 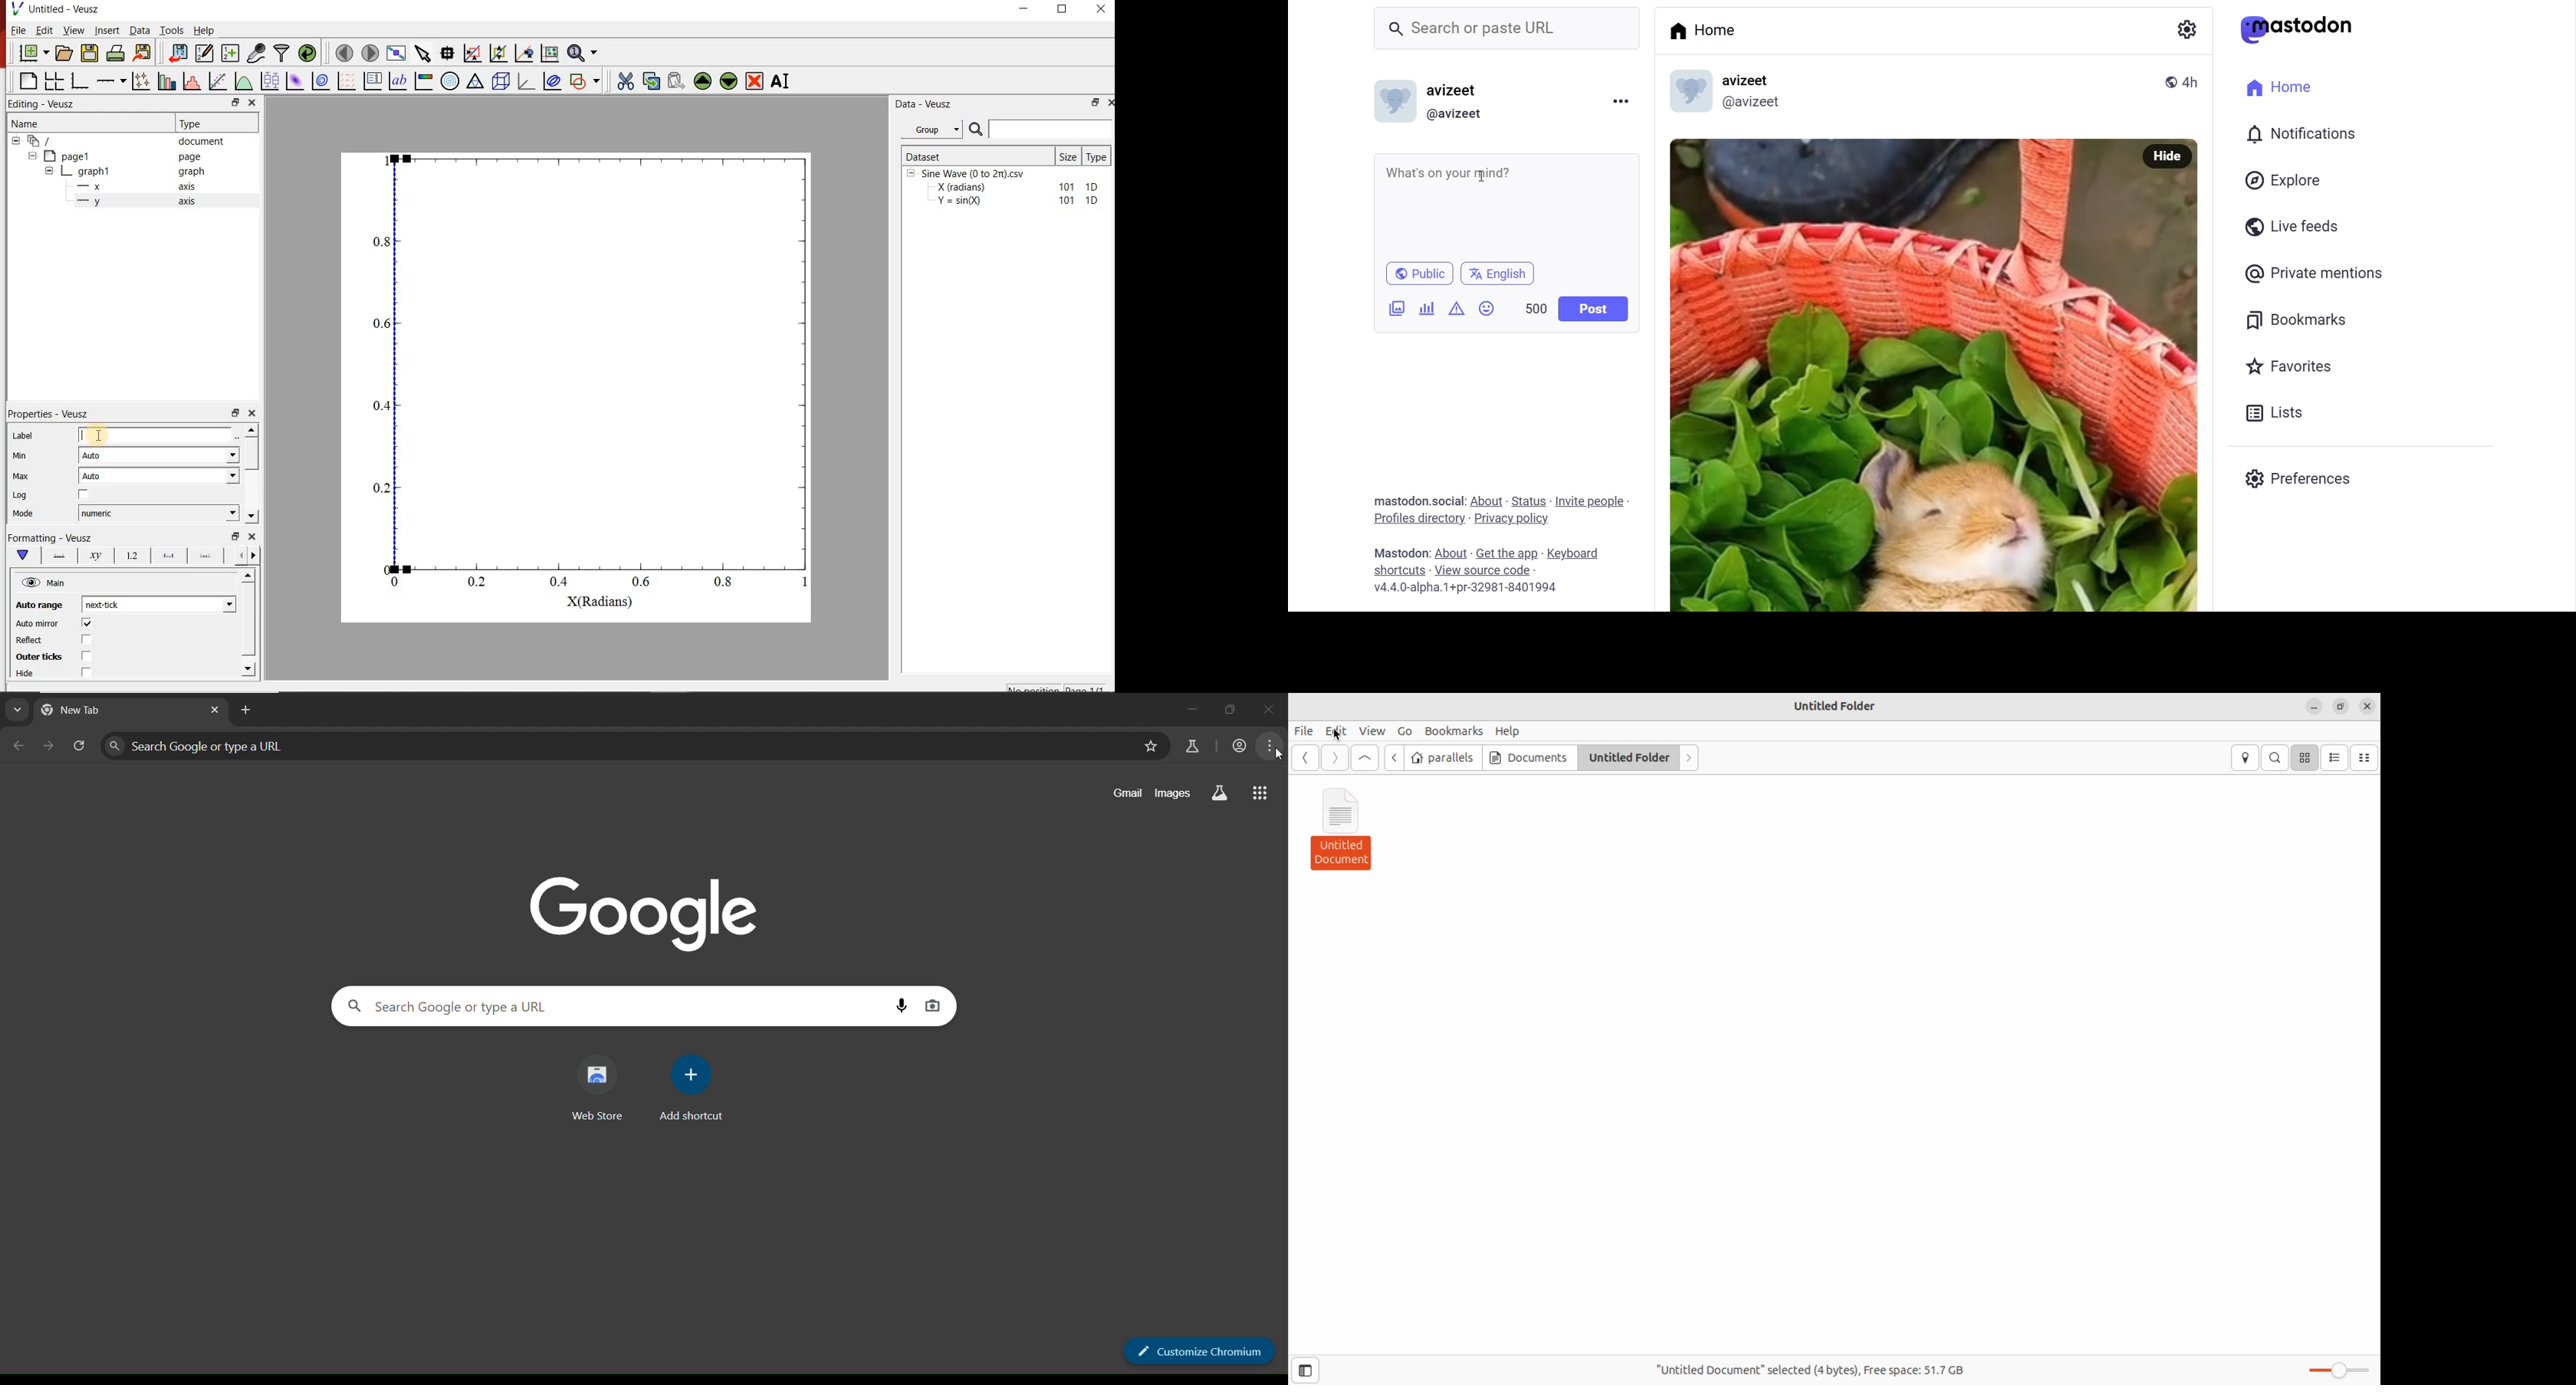 I want to click on voice search, so click(x=902, y=1004).